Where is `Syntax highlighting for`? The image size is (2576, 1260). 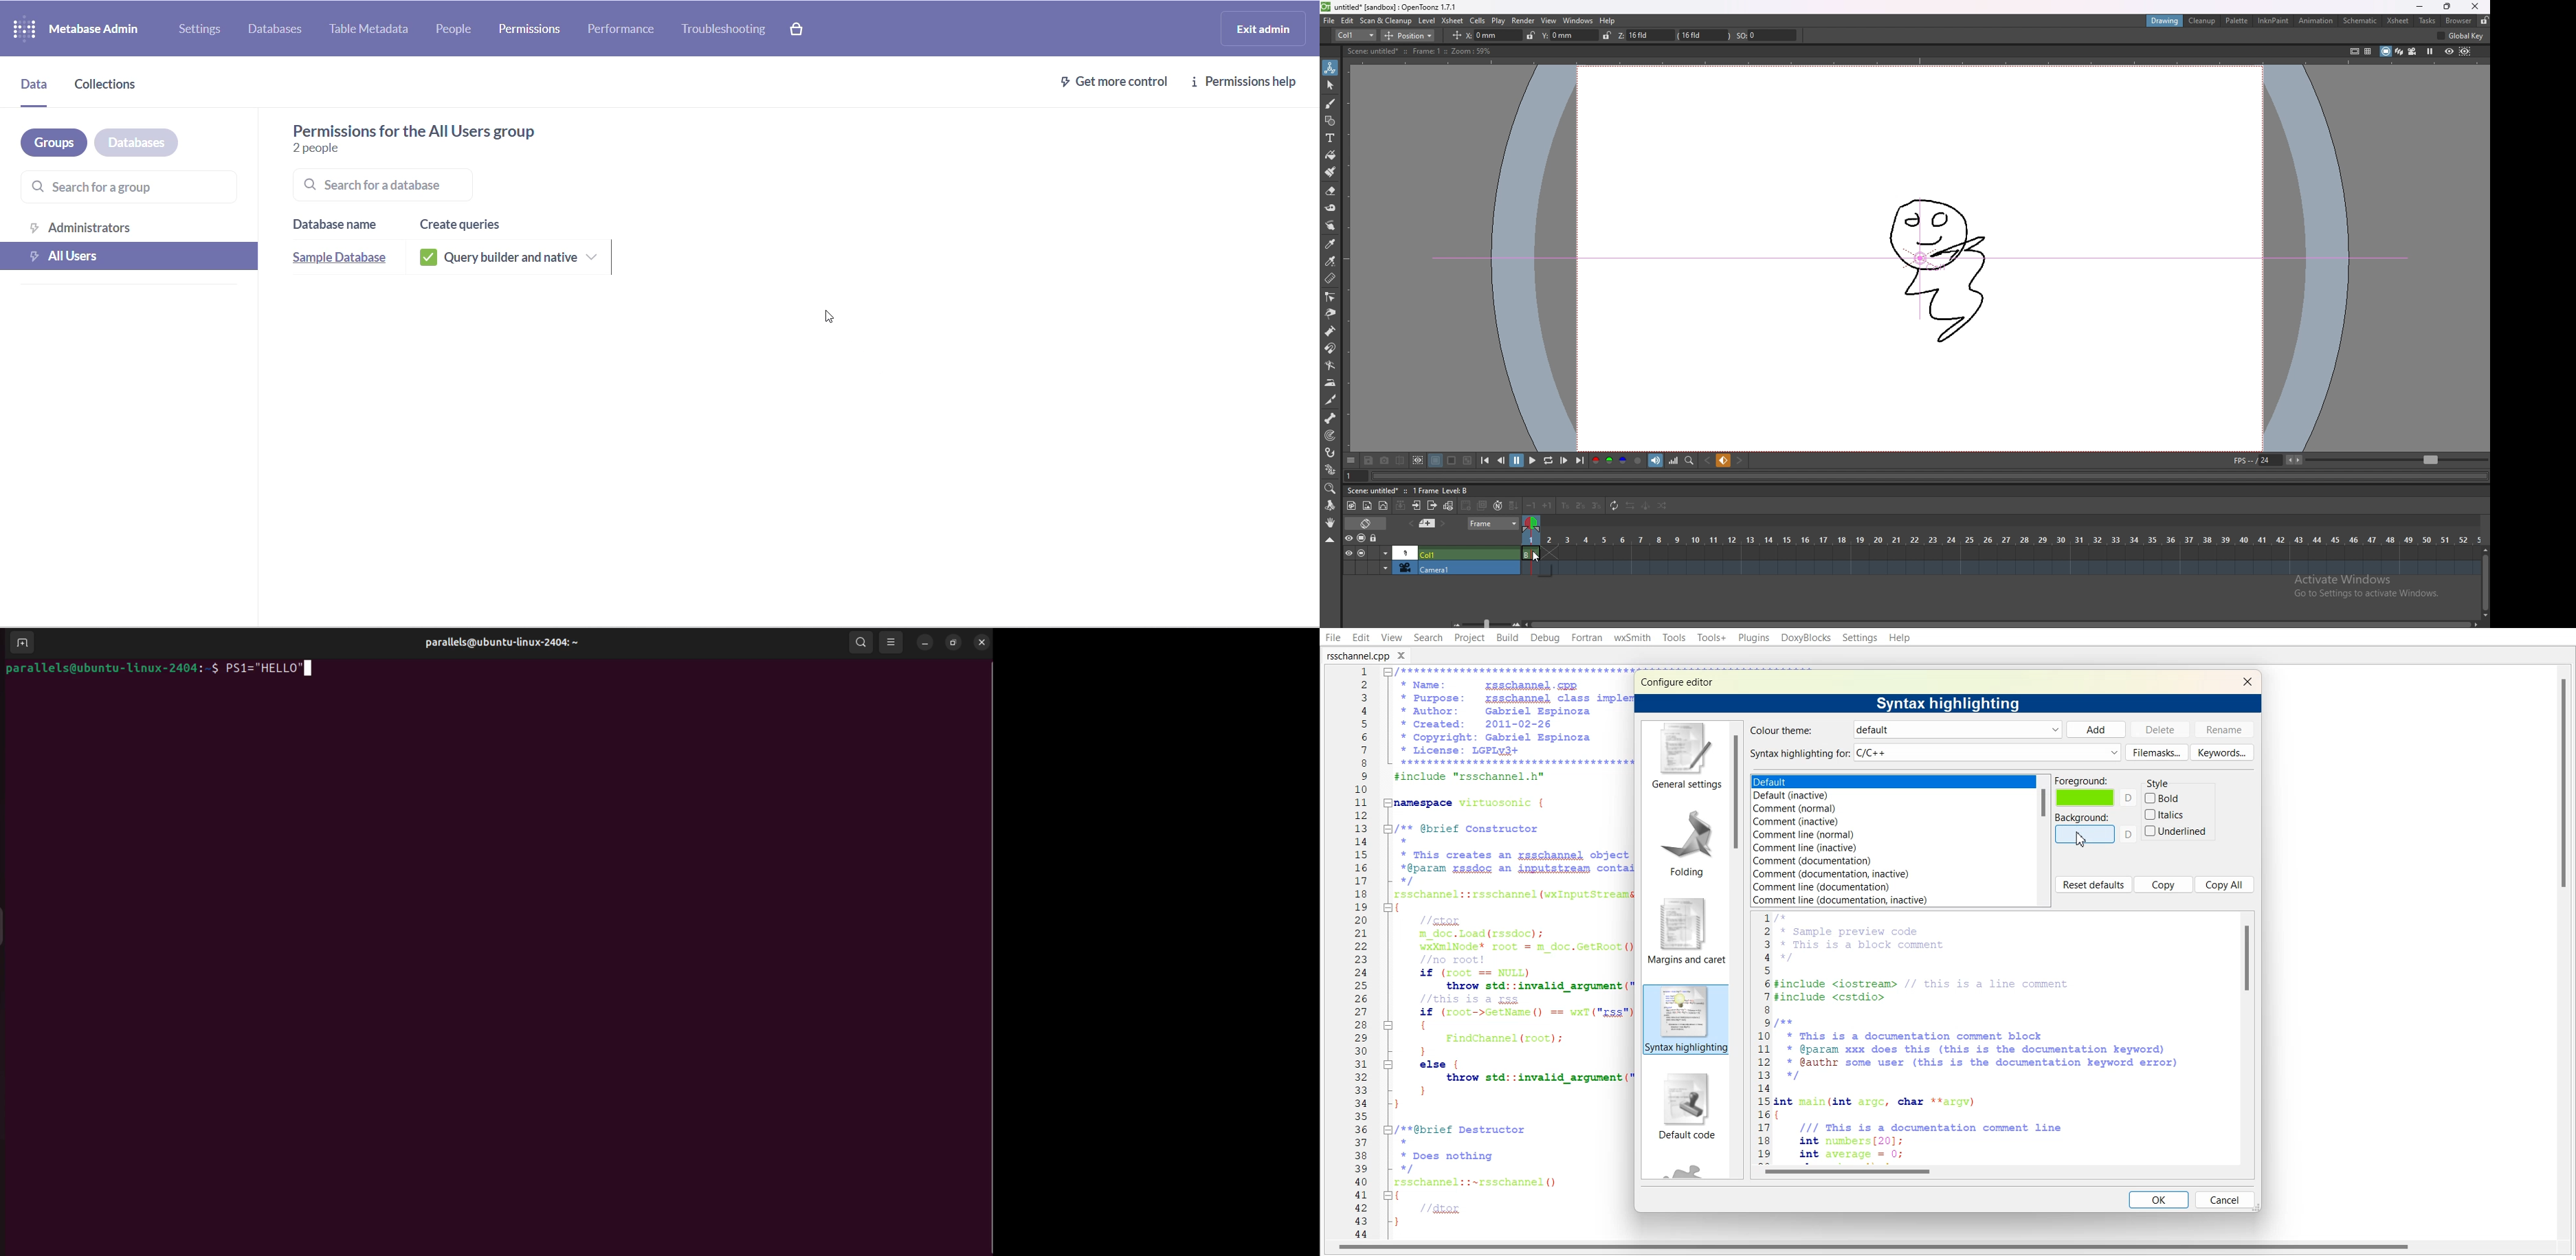
Syntax highlighting for is located at coordinates (1935, 753).